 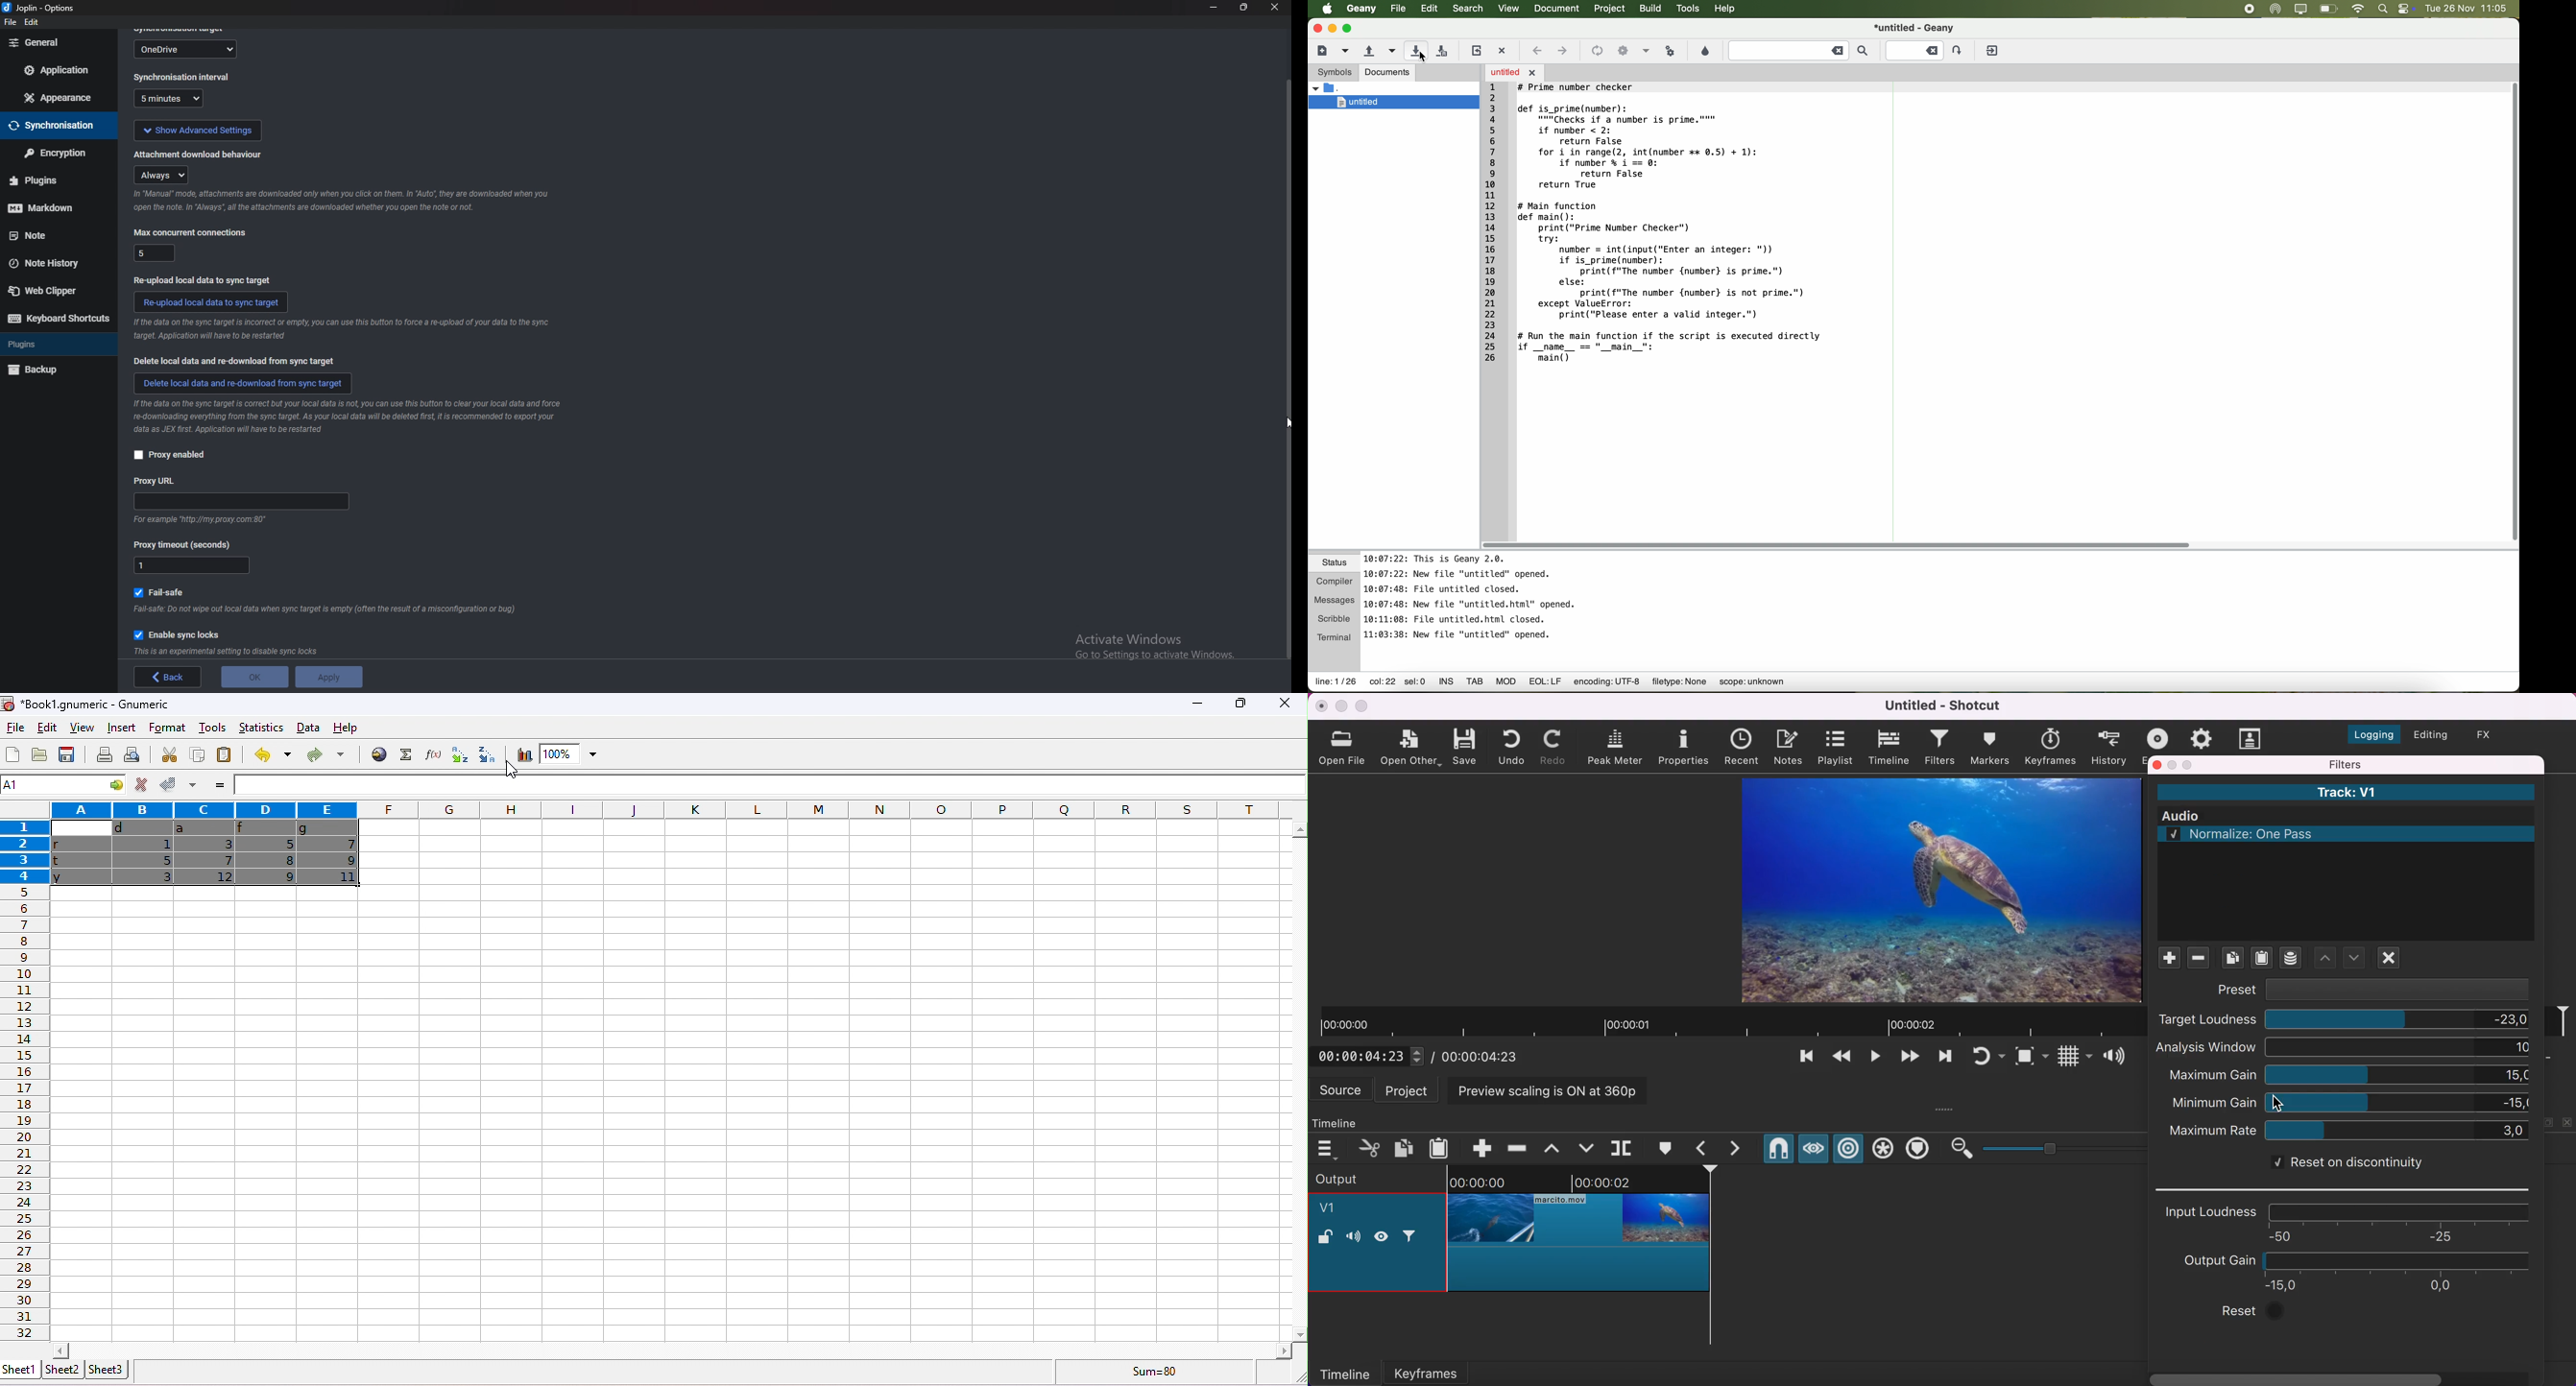 What do you see at coordinates (1987, 1058) in the screenshot?
I see `toggle player looping` at bounding box center [1987, 1058].